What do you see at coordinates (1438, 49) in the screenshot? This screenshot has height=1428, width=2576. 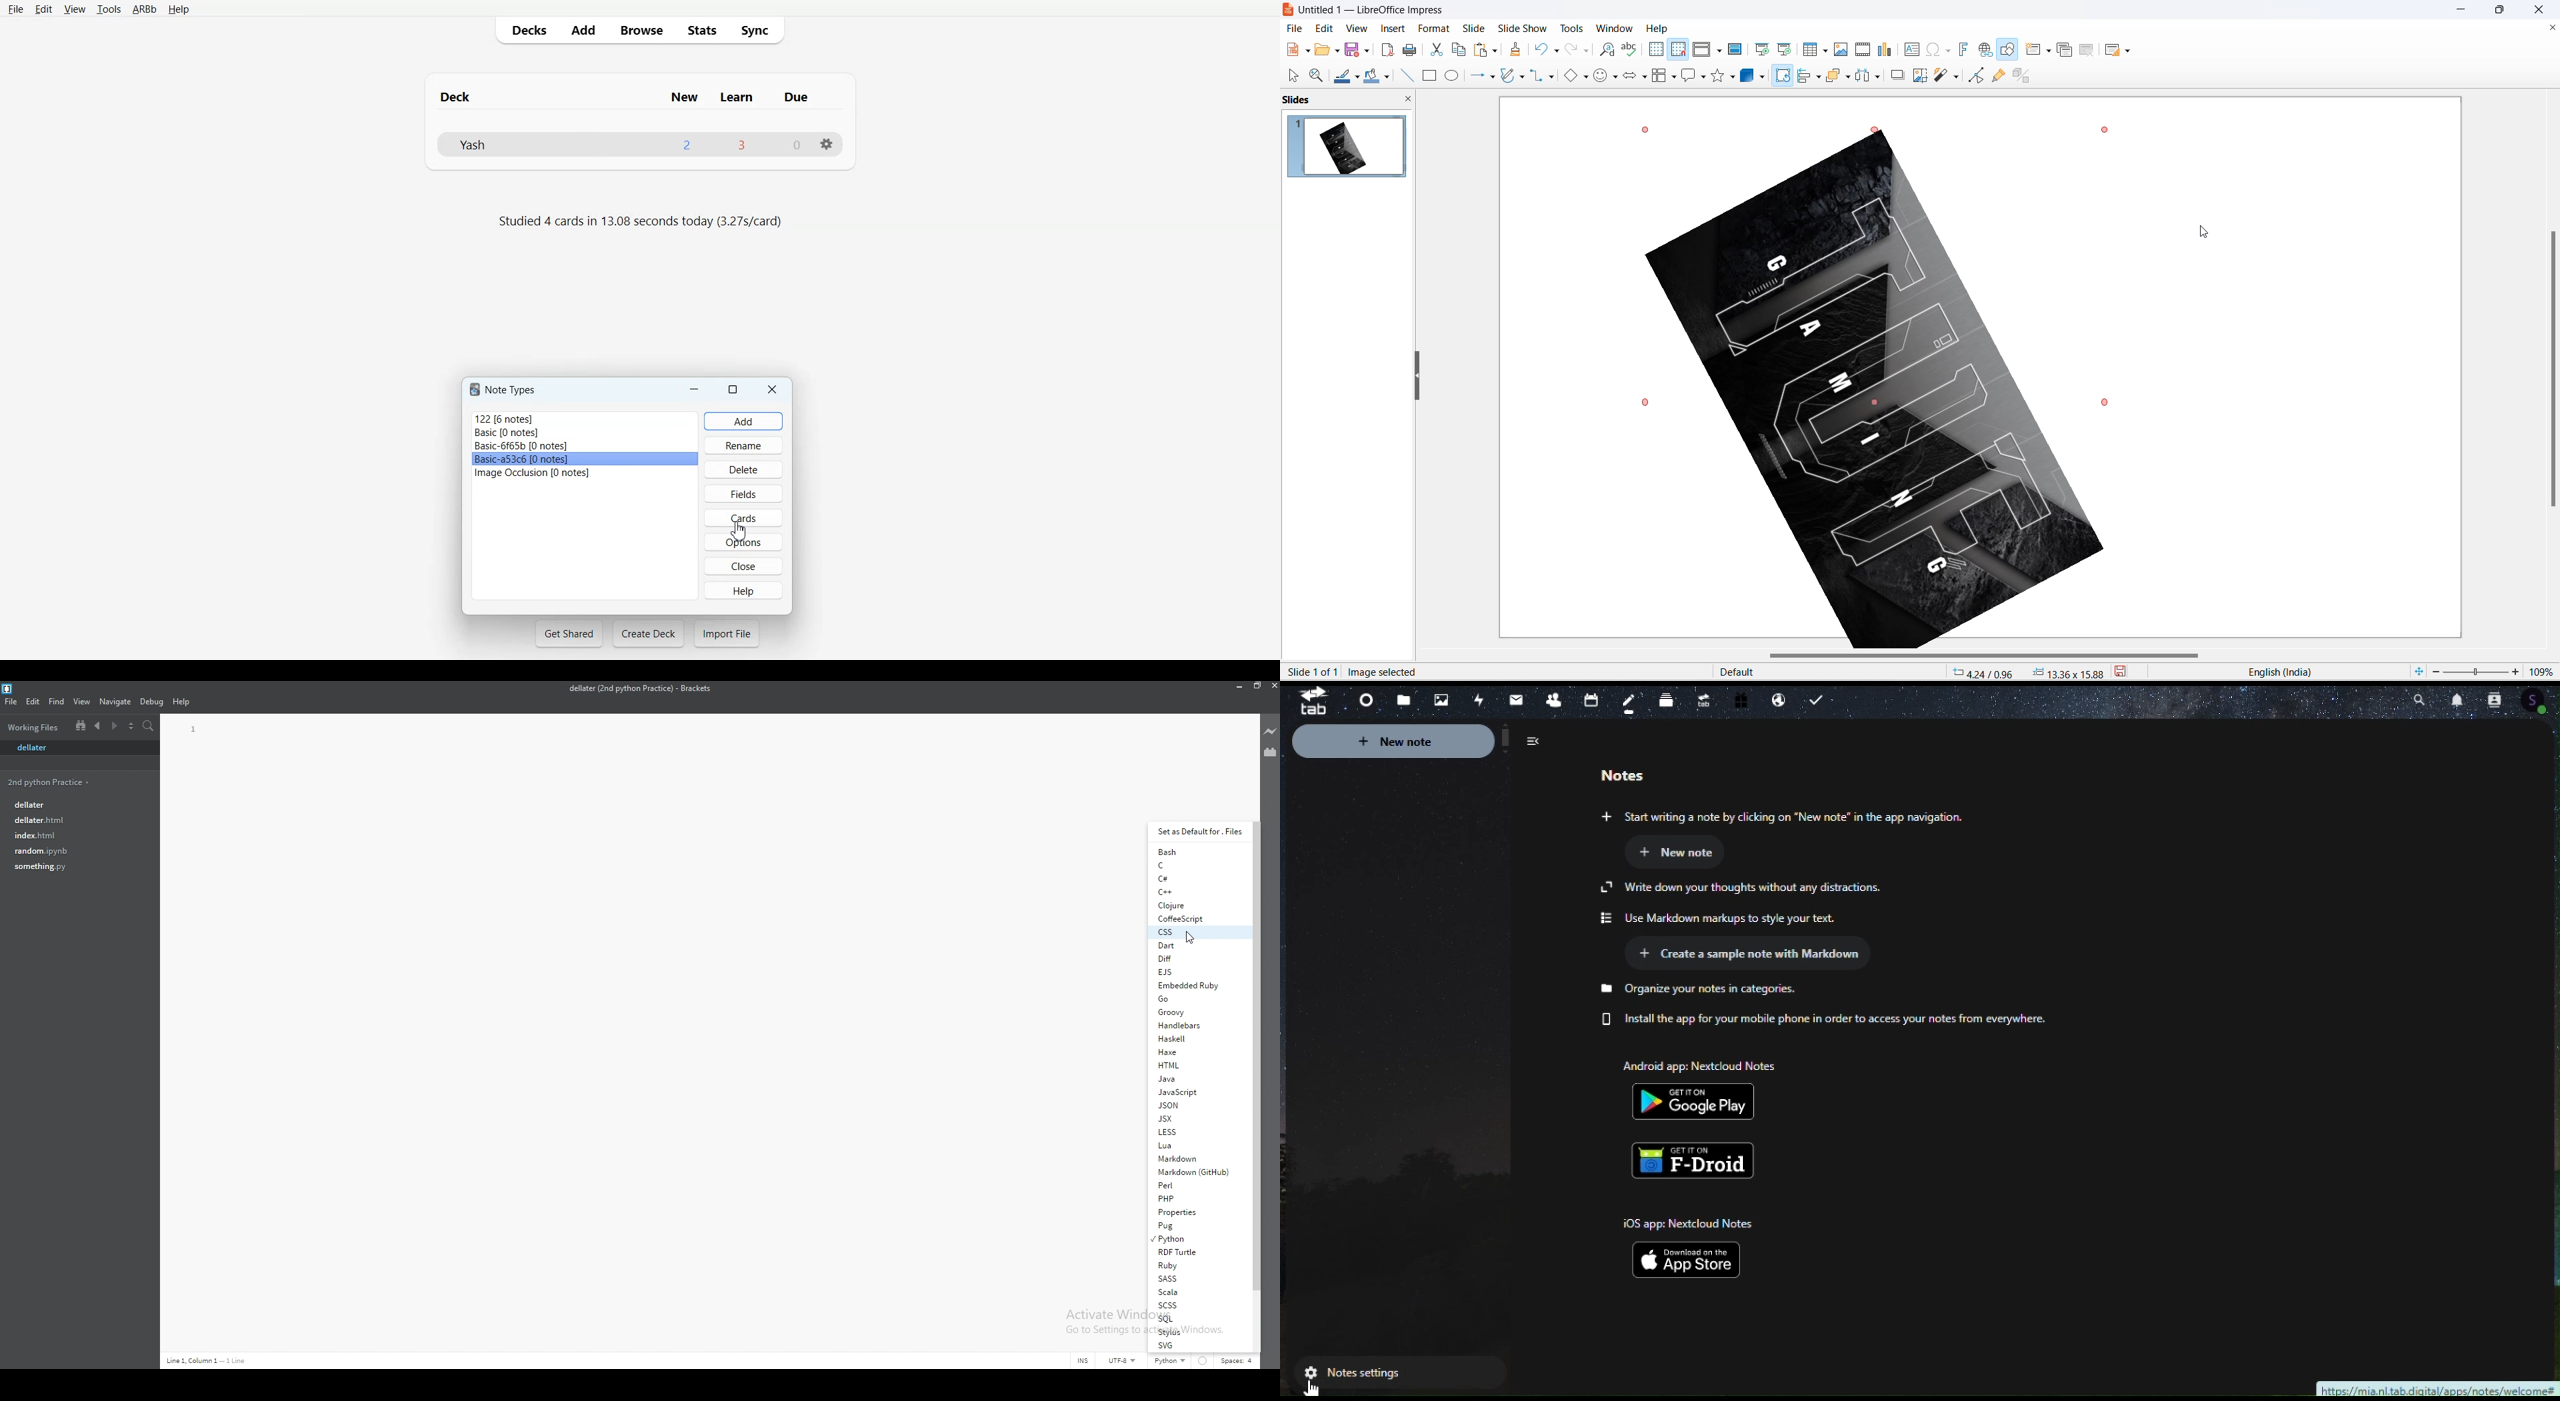 I see `cut` at bounding box center [1438, 49].